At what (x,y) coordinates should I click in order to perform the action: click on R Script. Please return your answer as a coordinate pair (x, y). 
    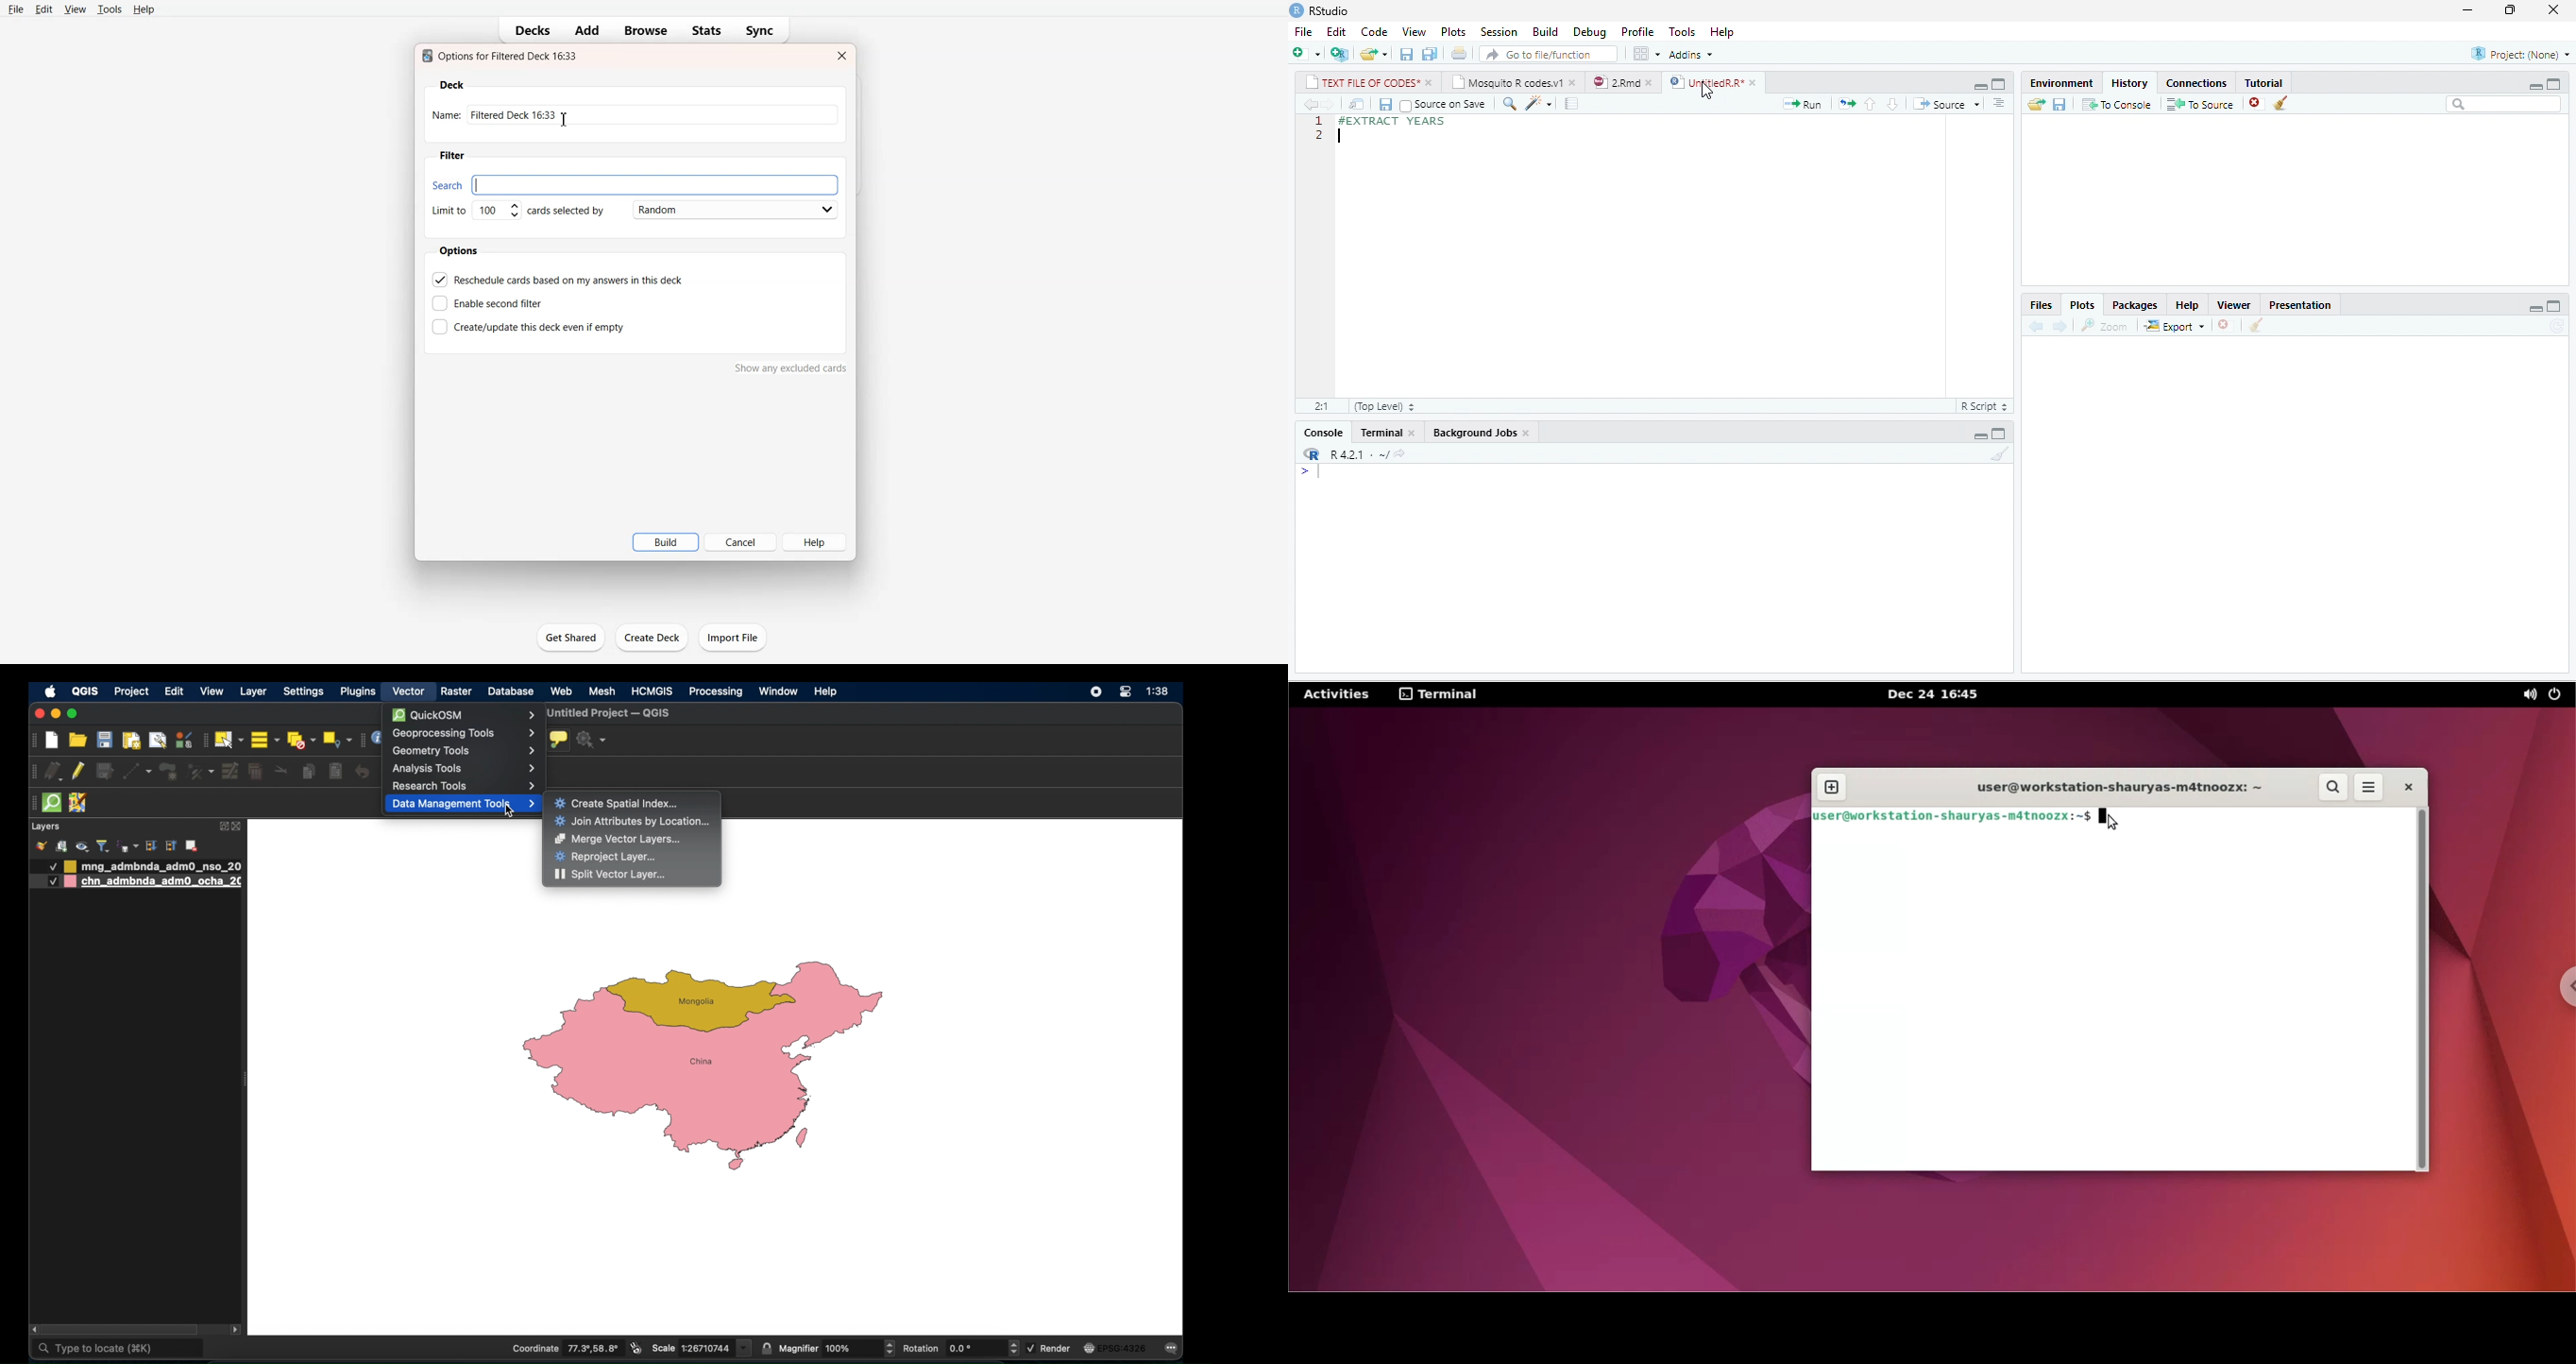
    Looking at the image, I should click on (1983, 405).